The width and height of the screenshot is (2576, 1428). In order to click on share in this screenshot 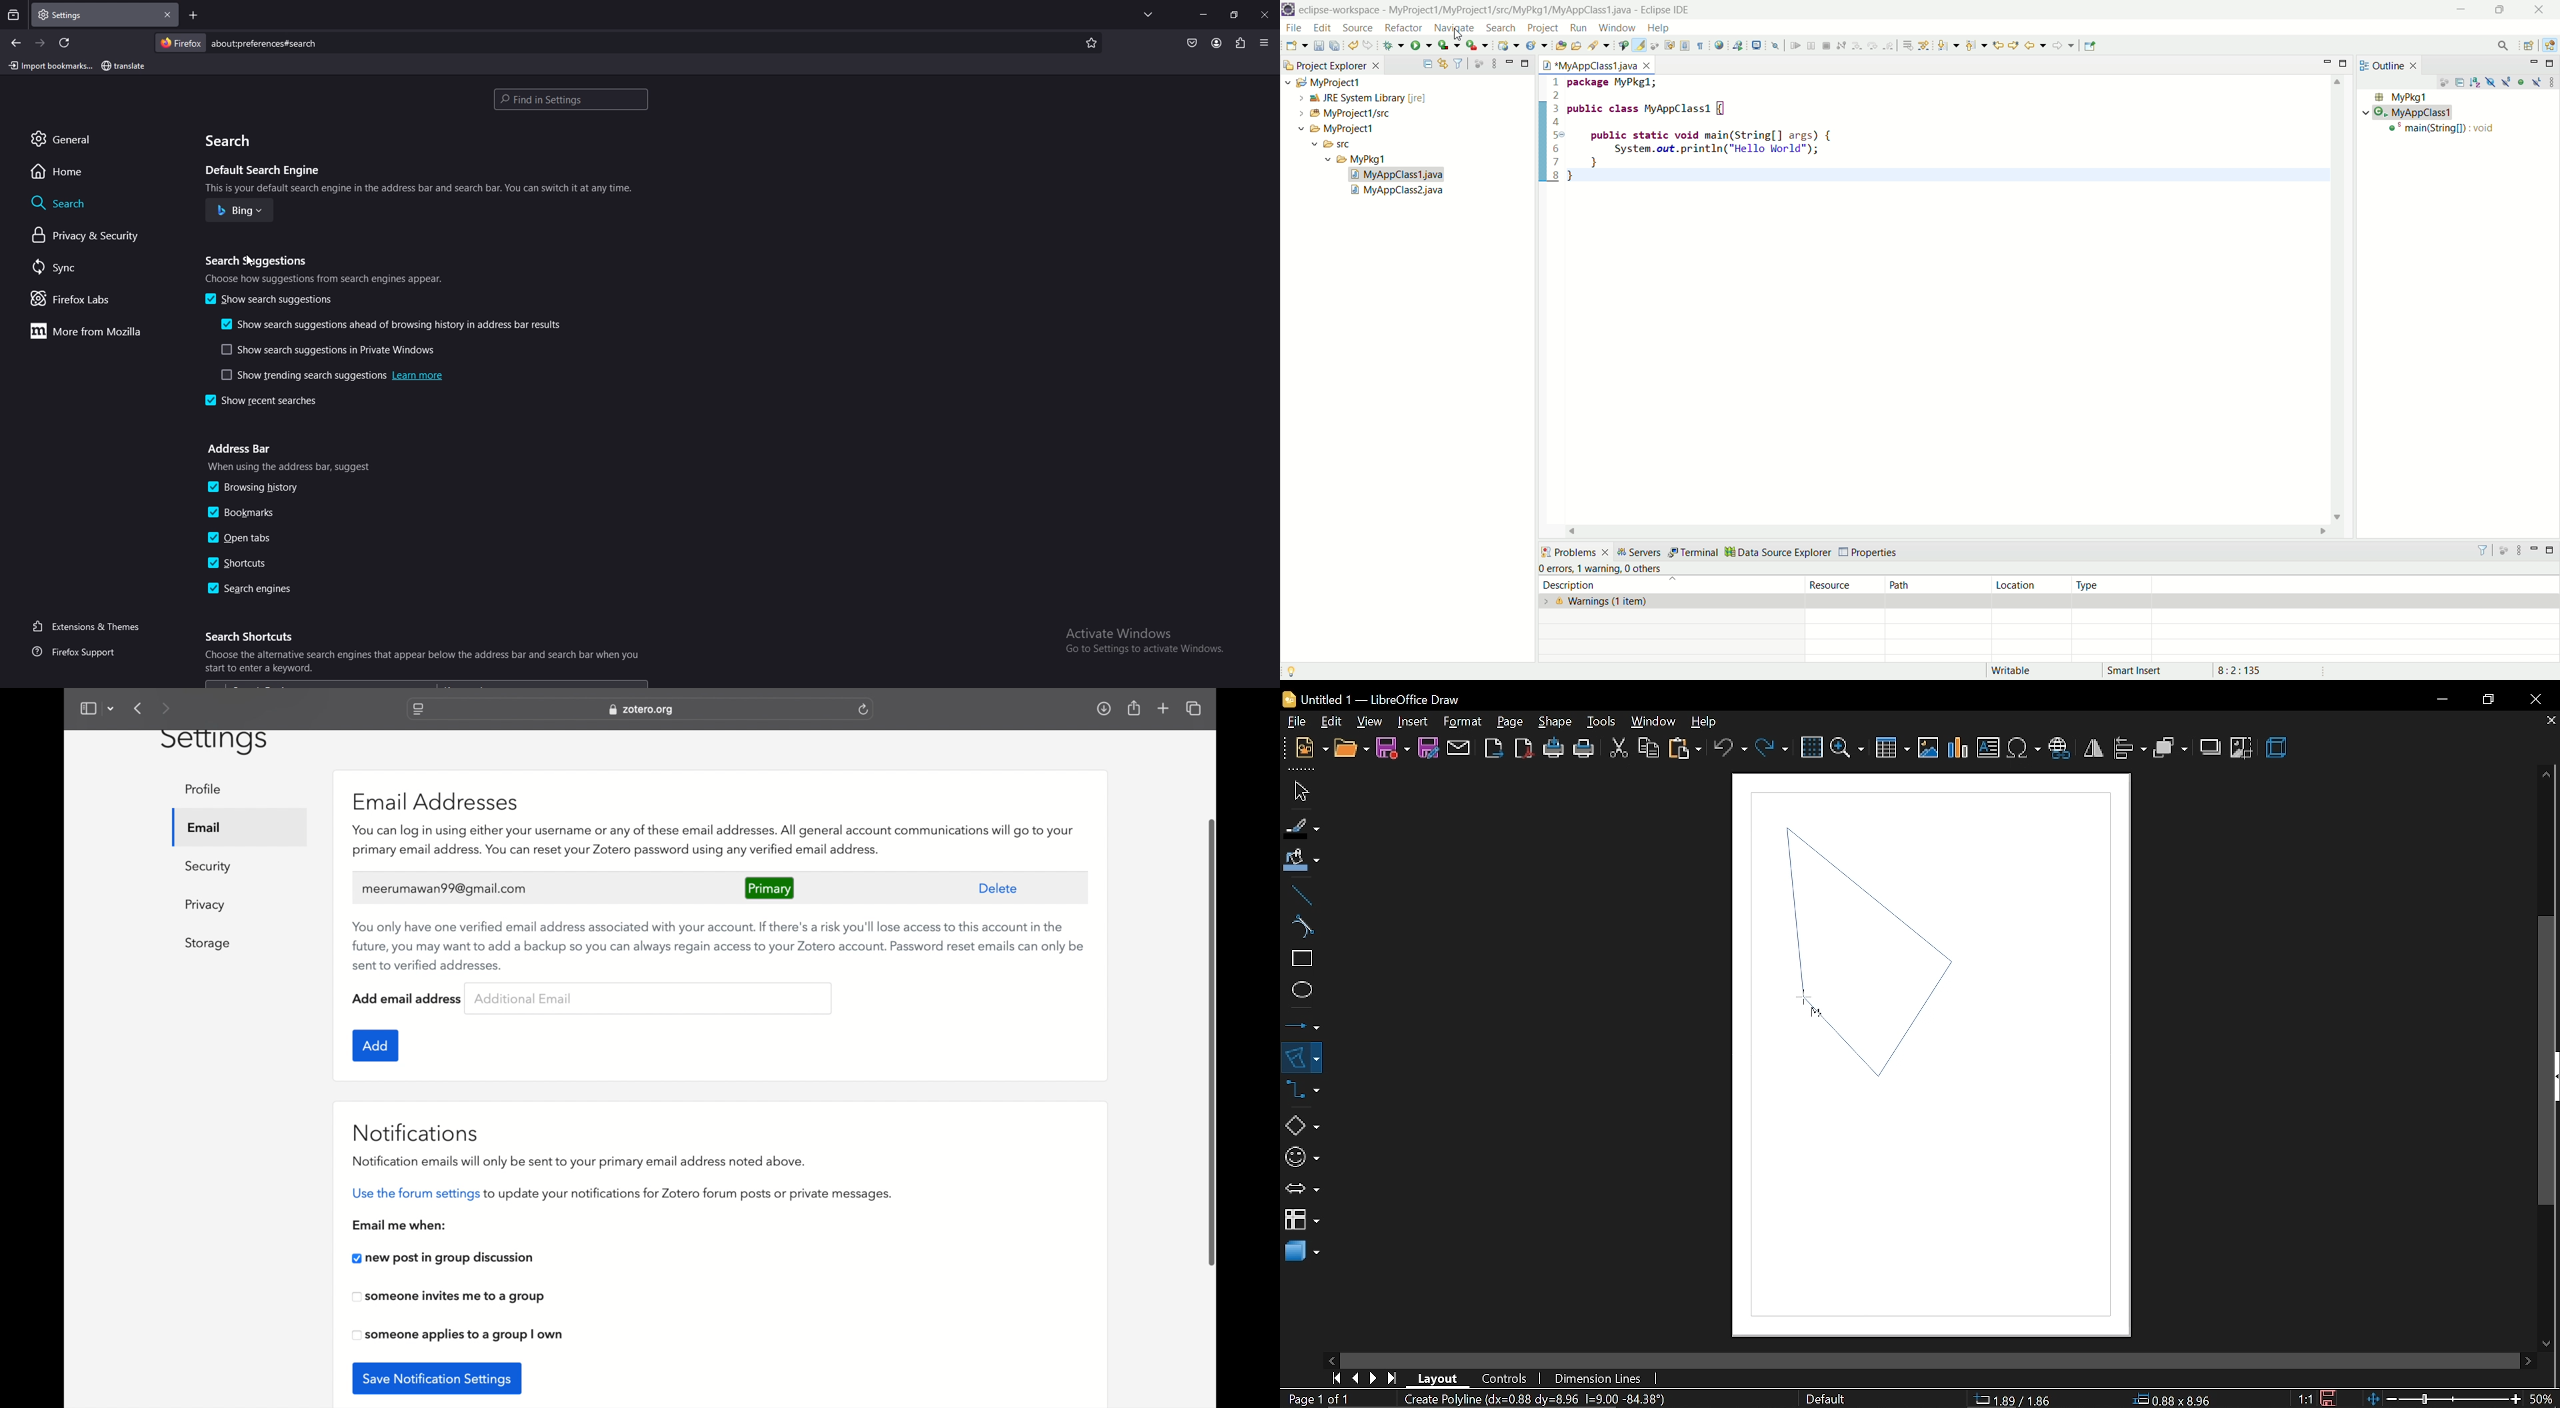, I will do `click(1133, 708)`.